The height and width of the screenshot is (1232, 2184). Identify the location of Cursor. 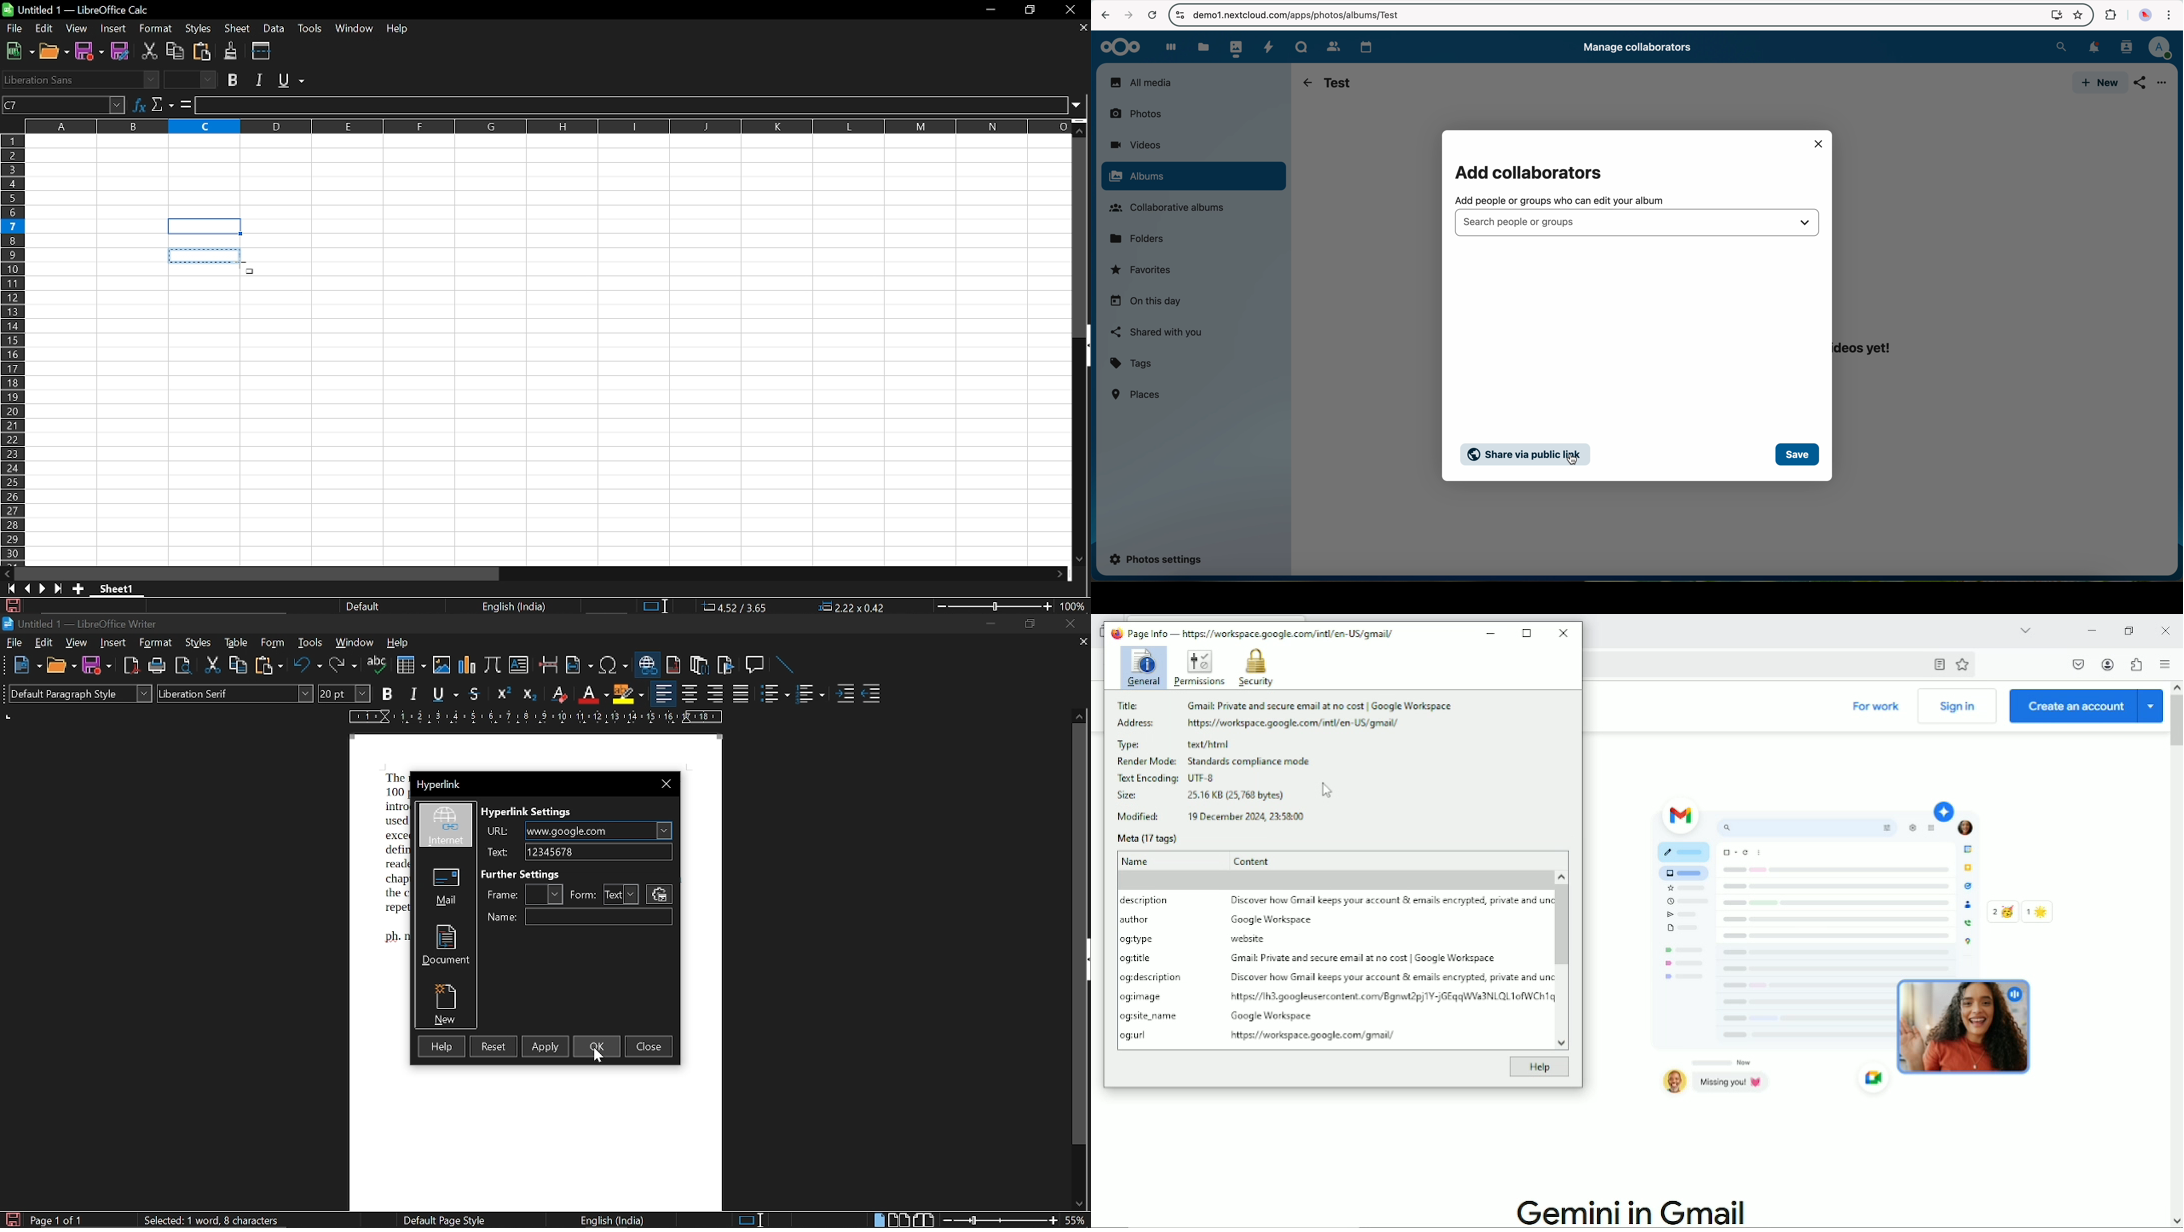
(252, 270).